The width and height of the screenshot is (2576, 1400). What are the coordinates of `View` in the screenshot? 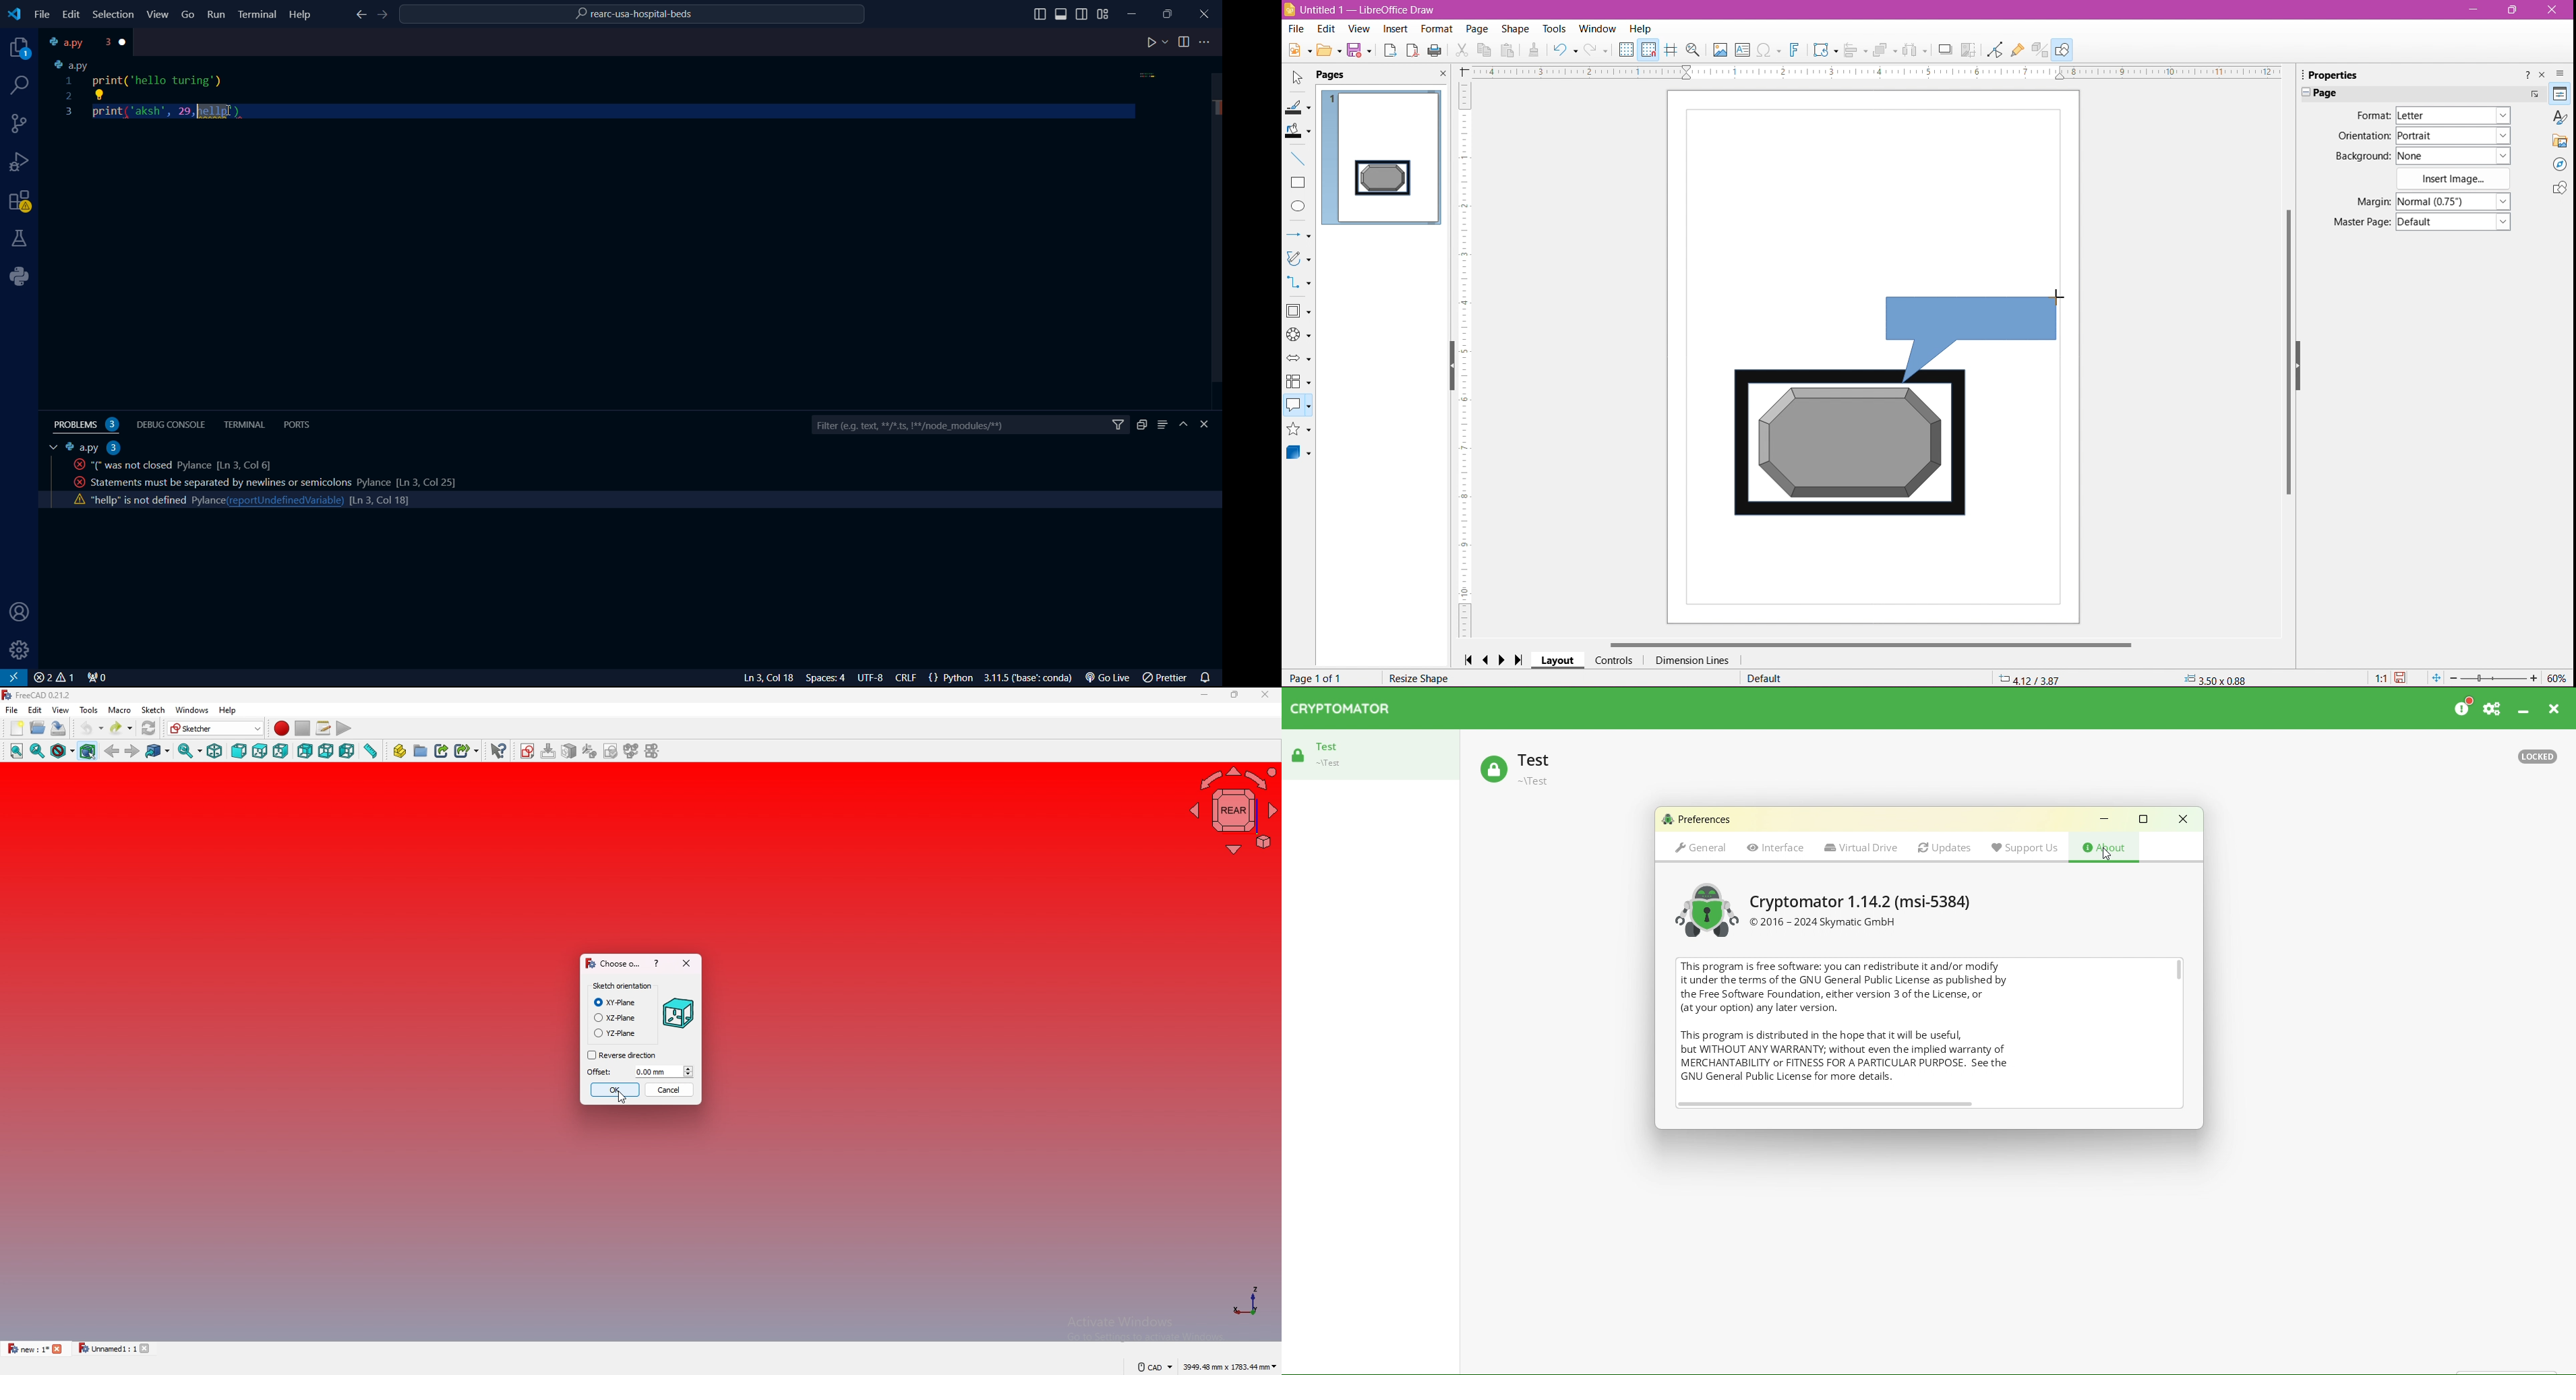 It's located at (1358, 28).